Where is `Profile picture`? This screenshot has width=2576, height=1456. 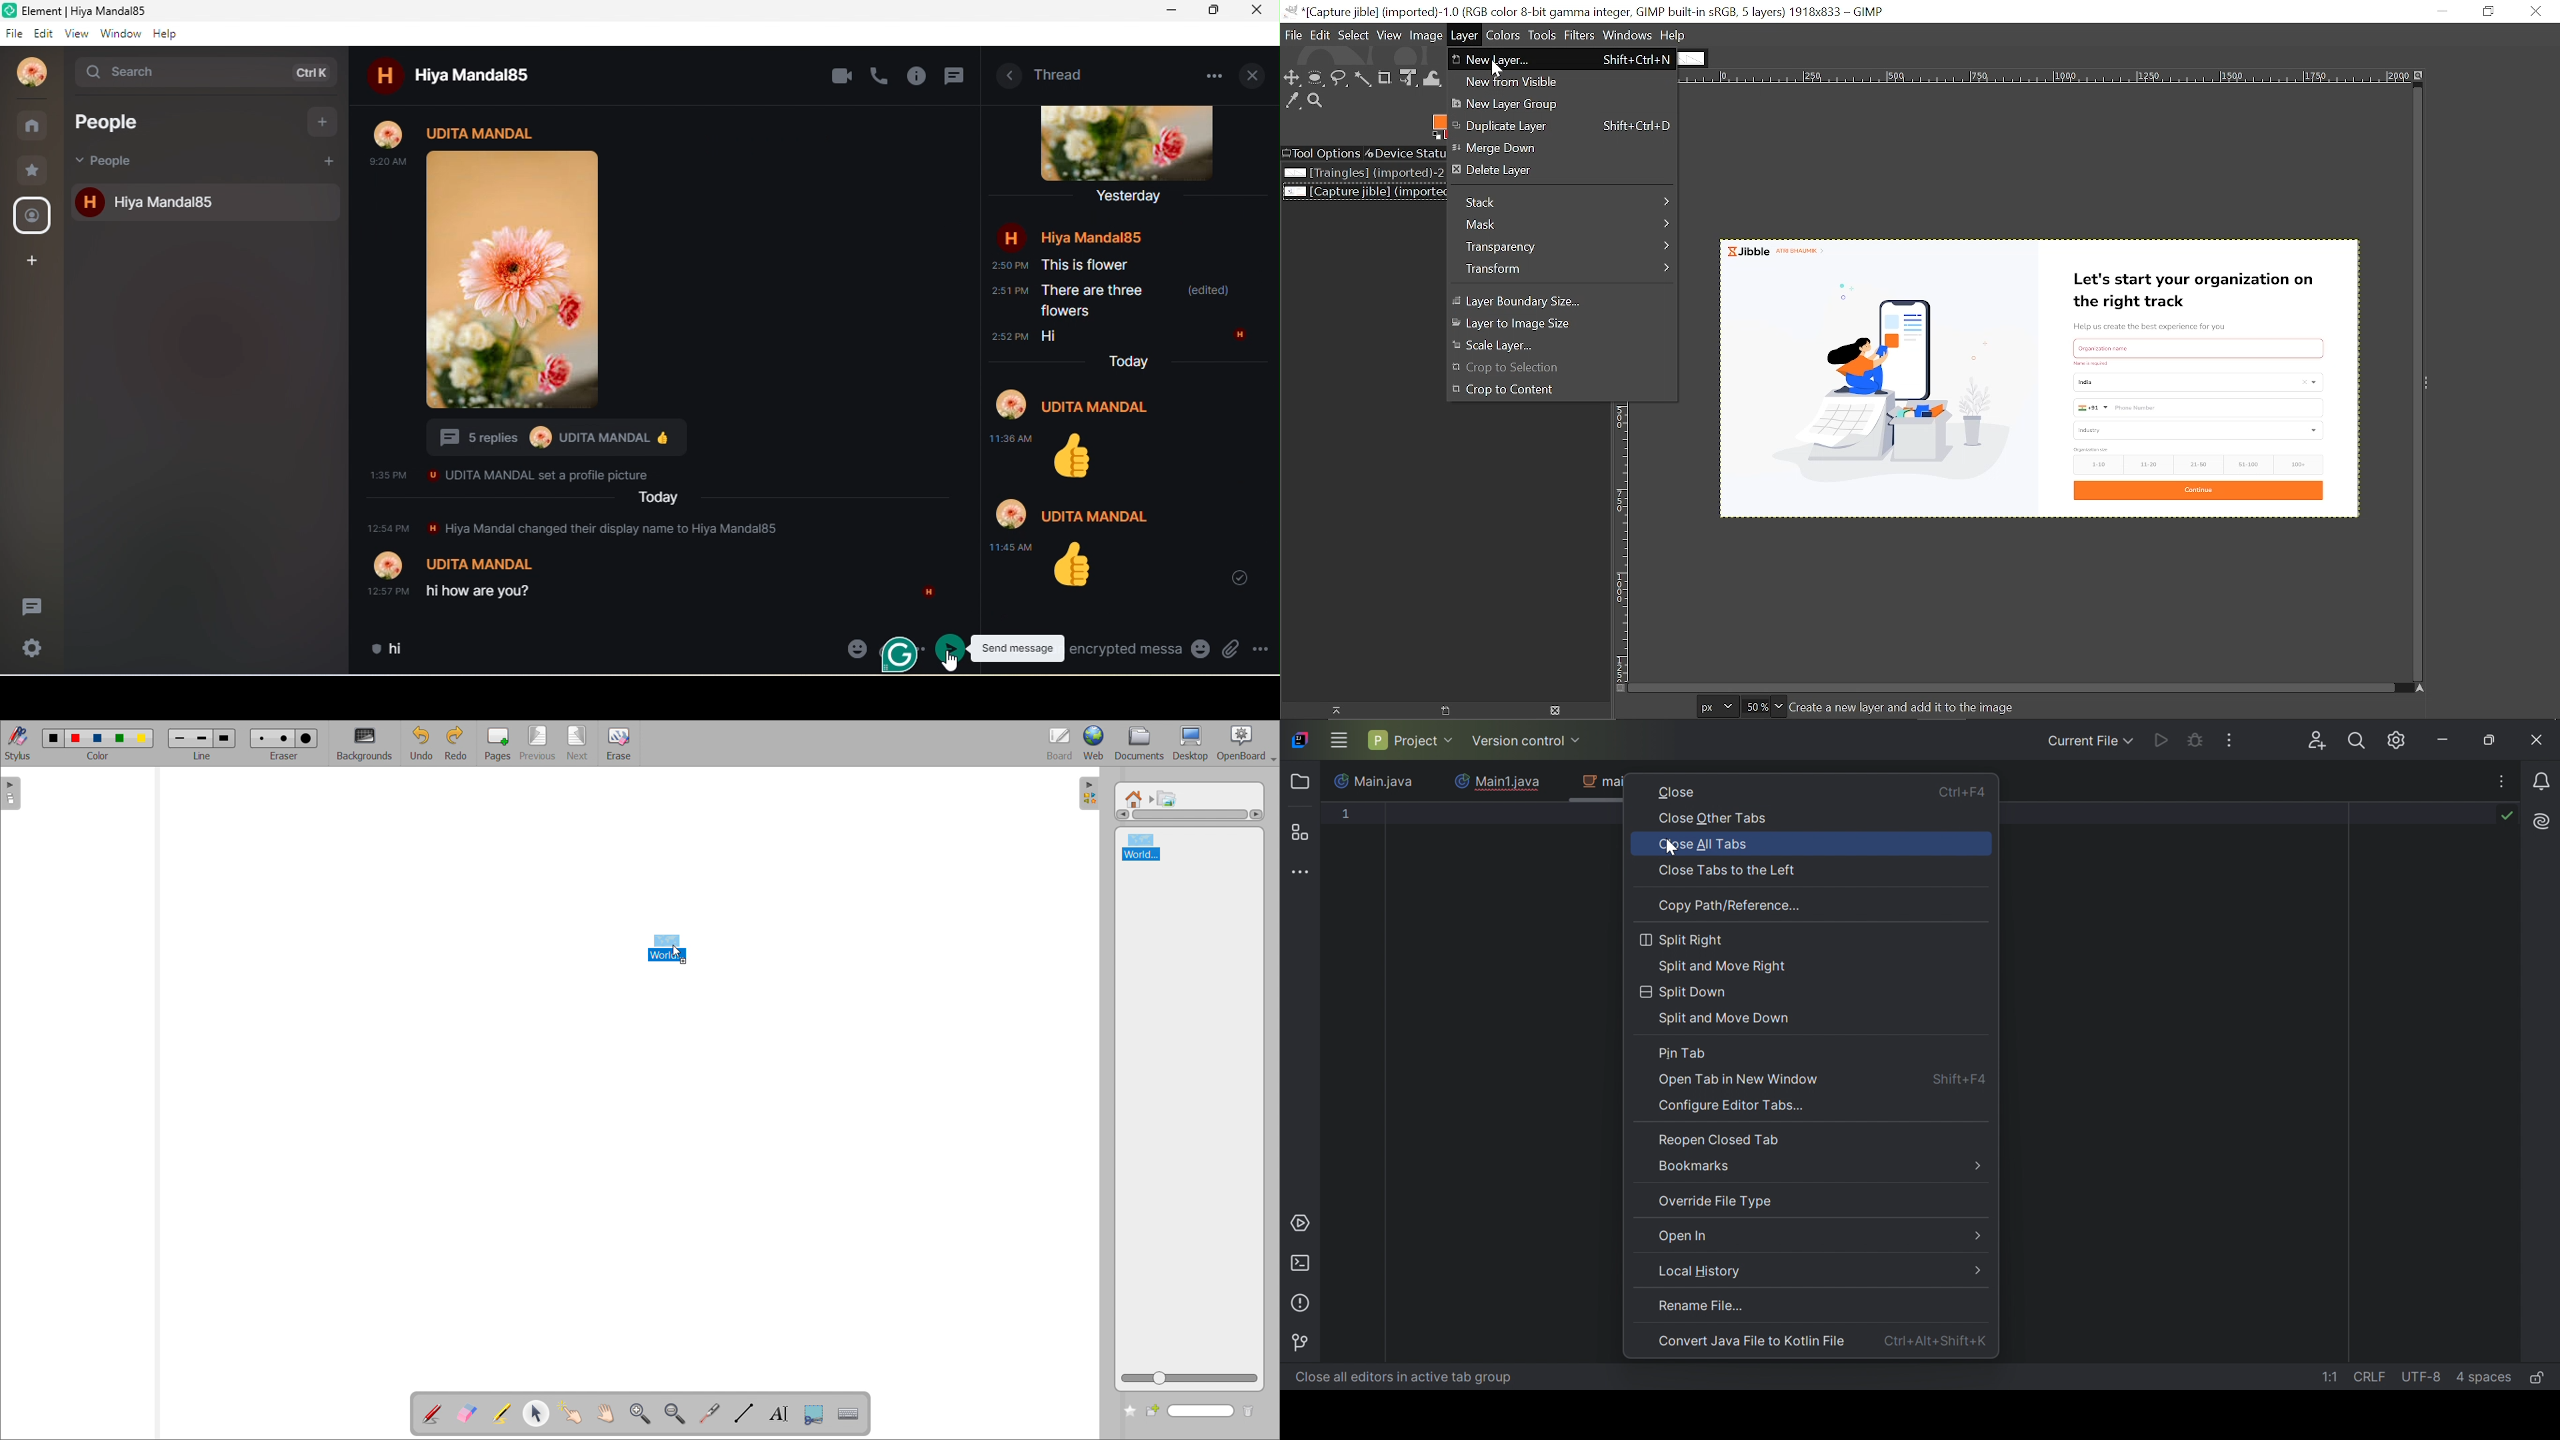 Profile picture is located at coordinates (389, 565).